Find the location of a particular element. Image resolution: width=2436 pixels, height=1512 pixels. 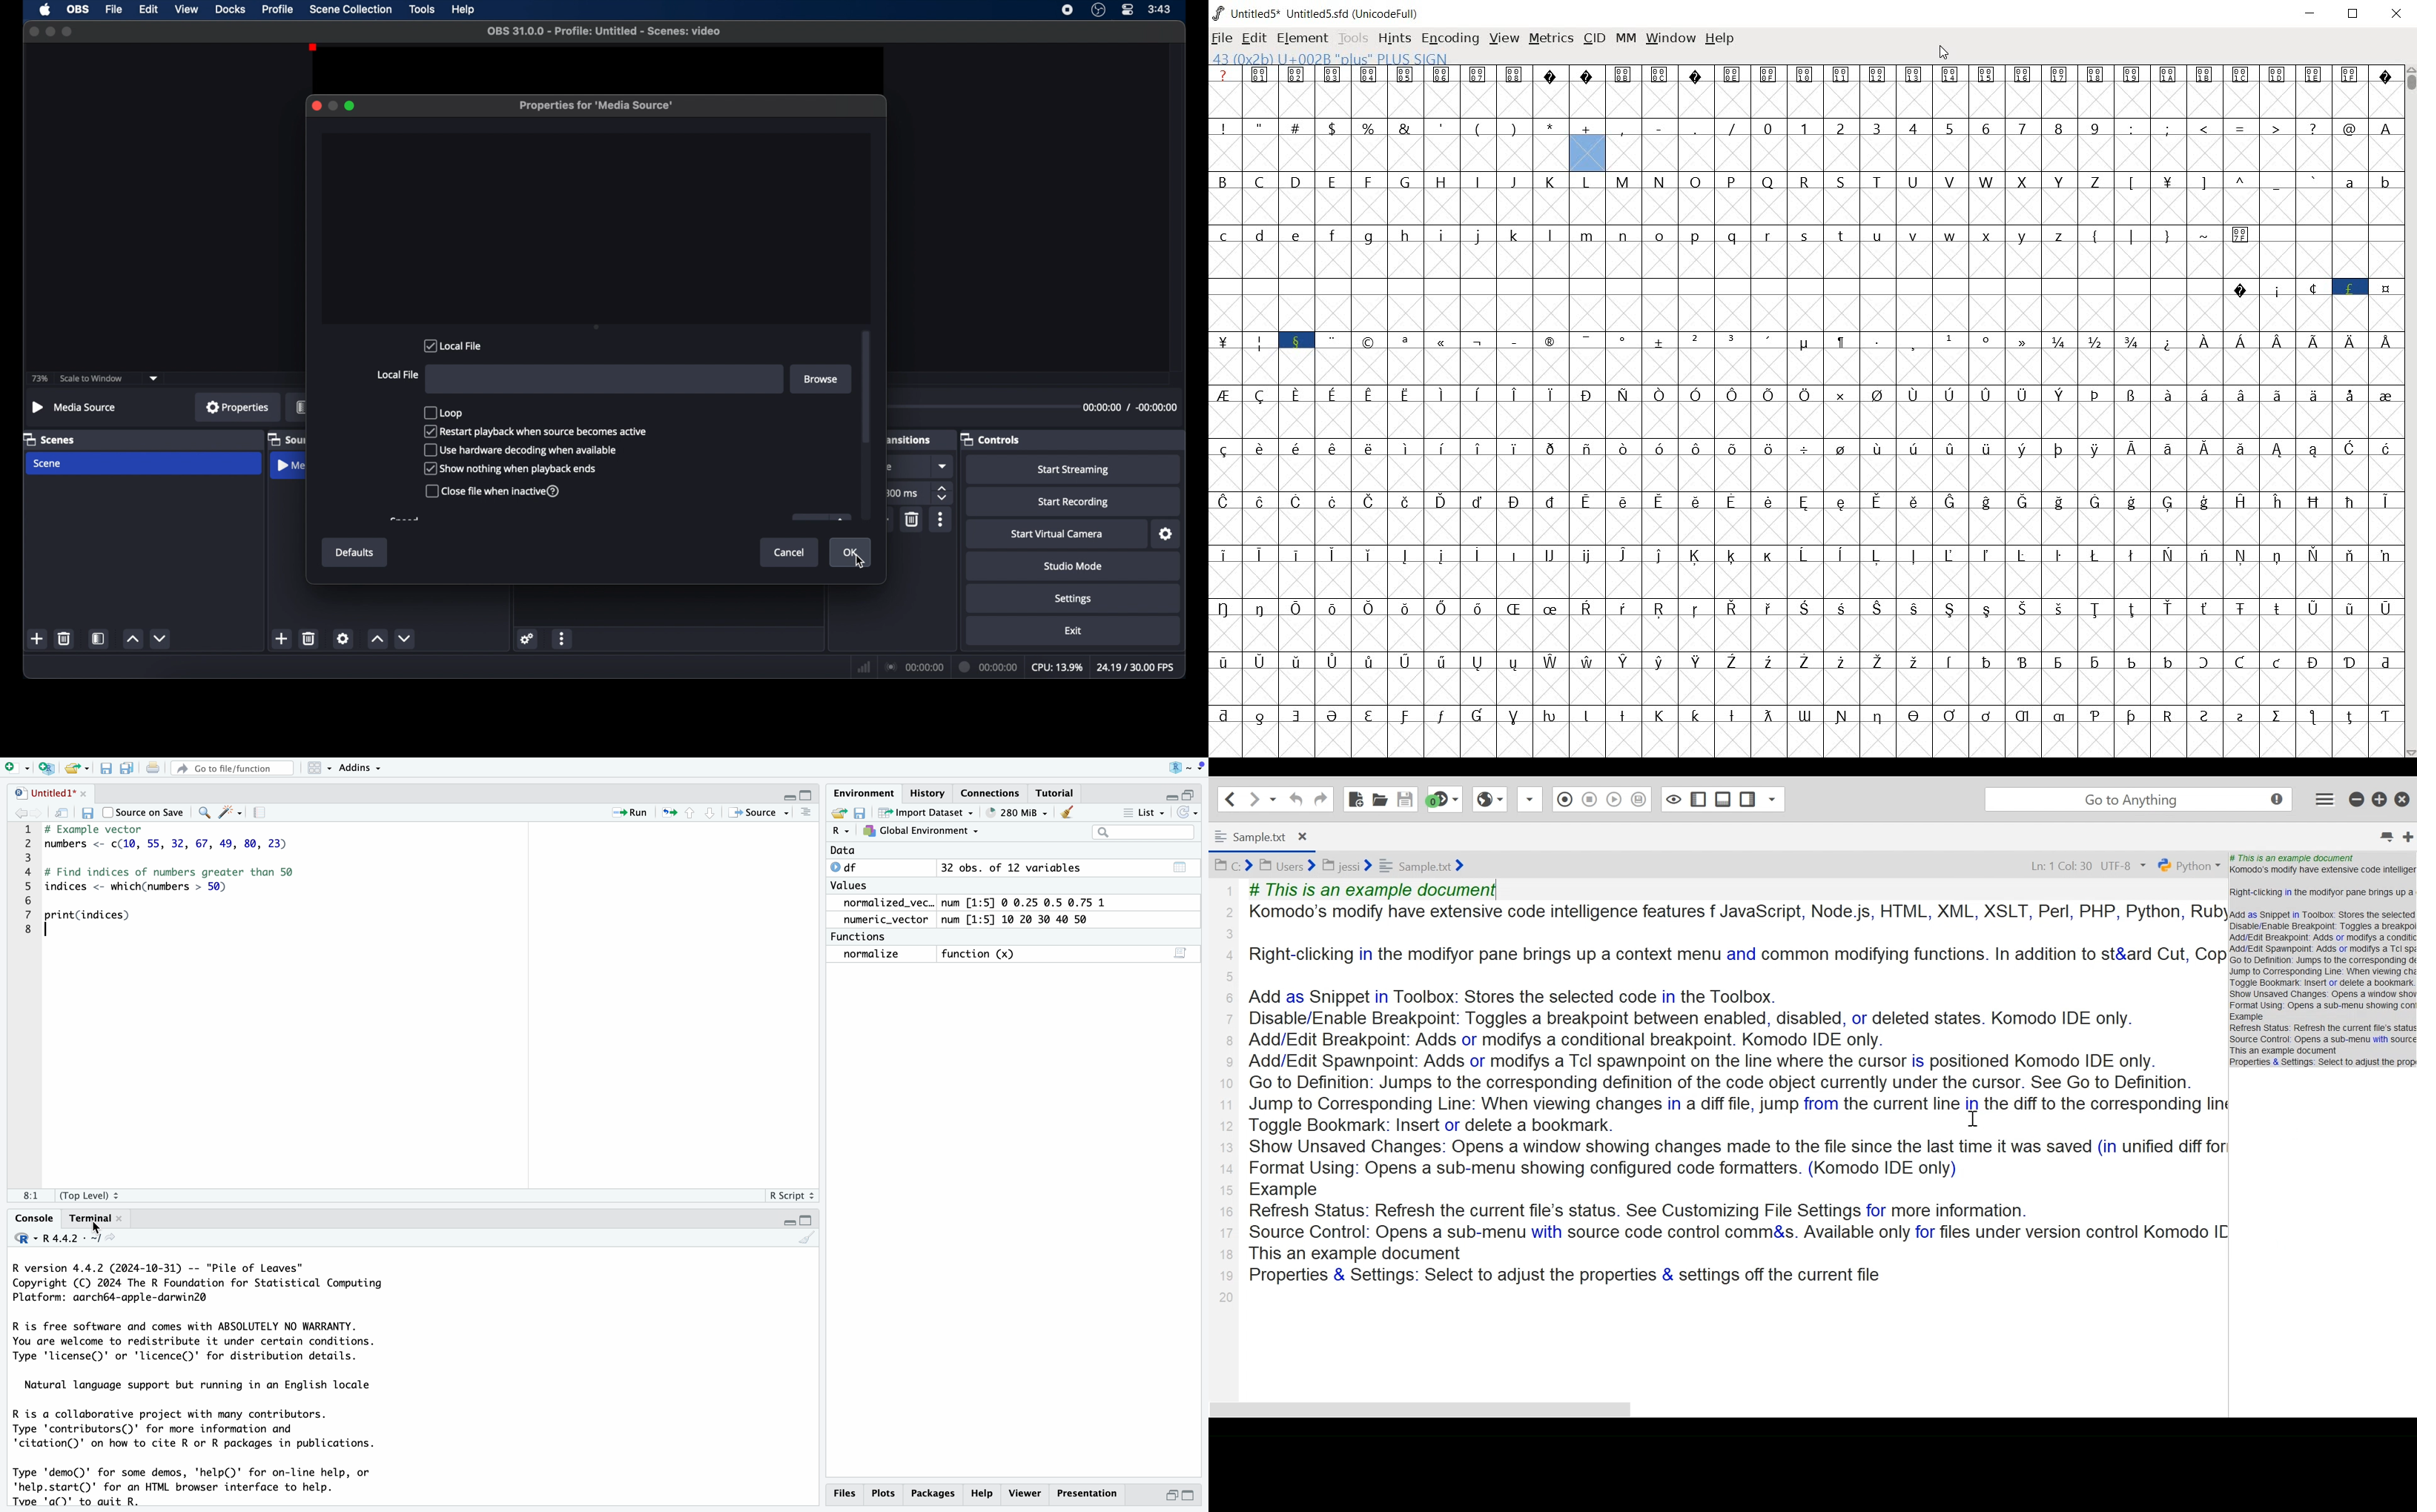

save all open document is located at coordinates (125, 768).